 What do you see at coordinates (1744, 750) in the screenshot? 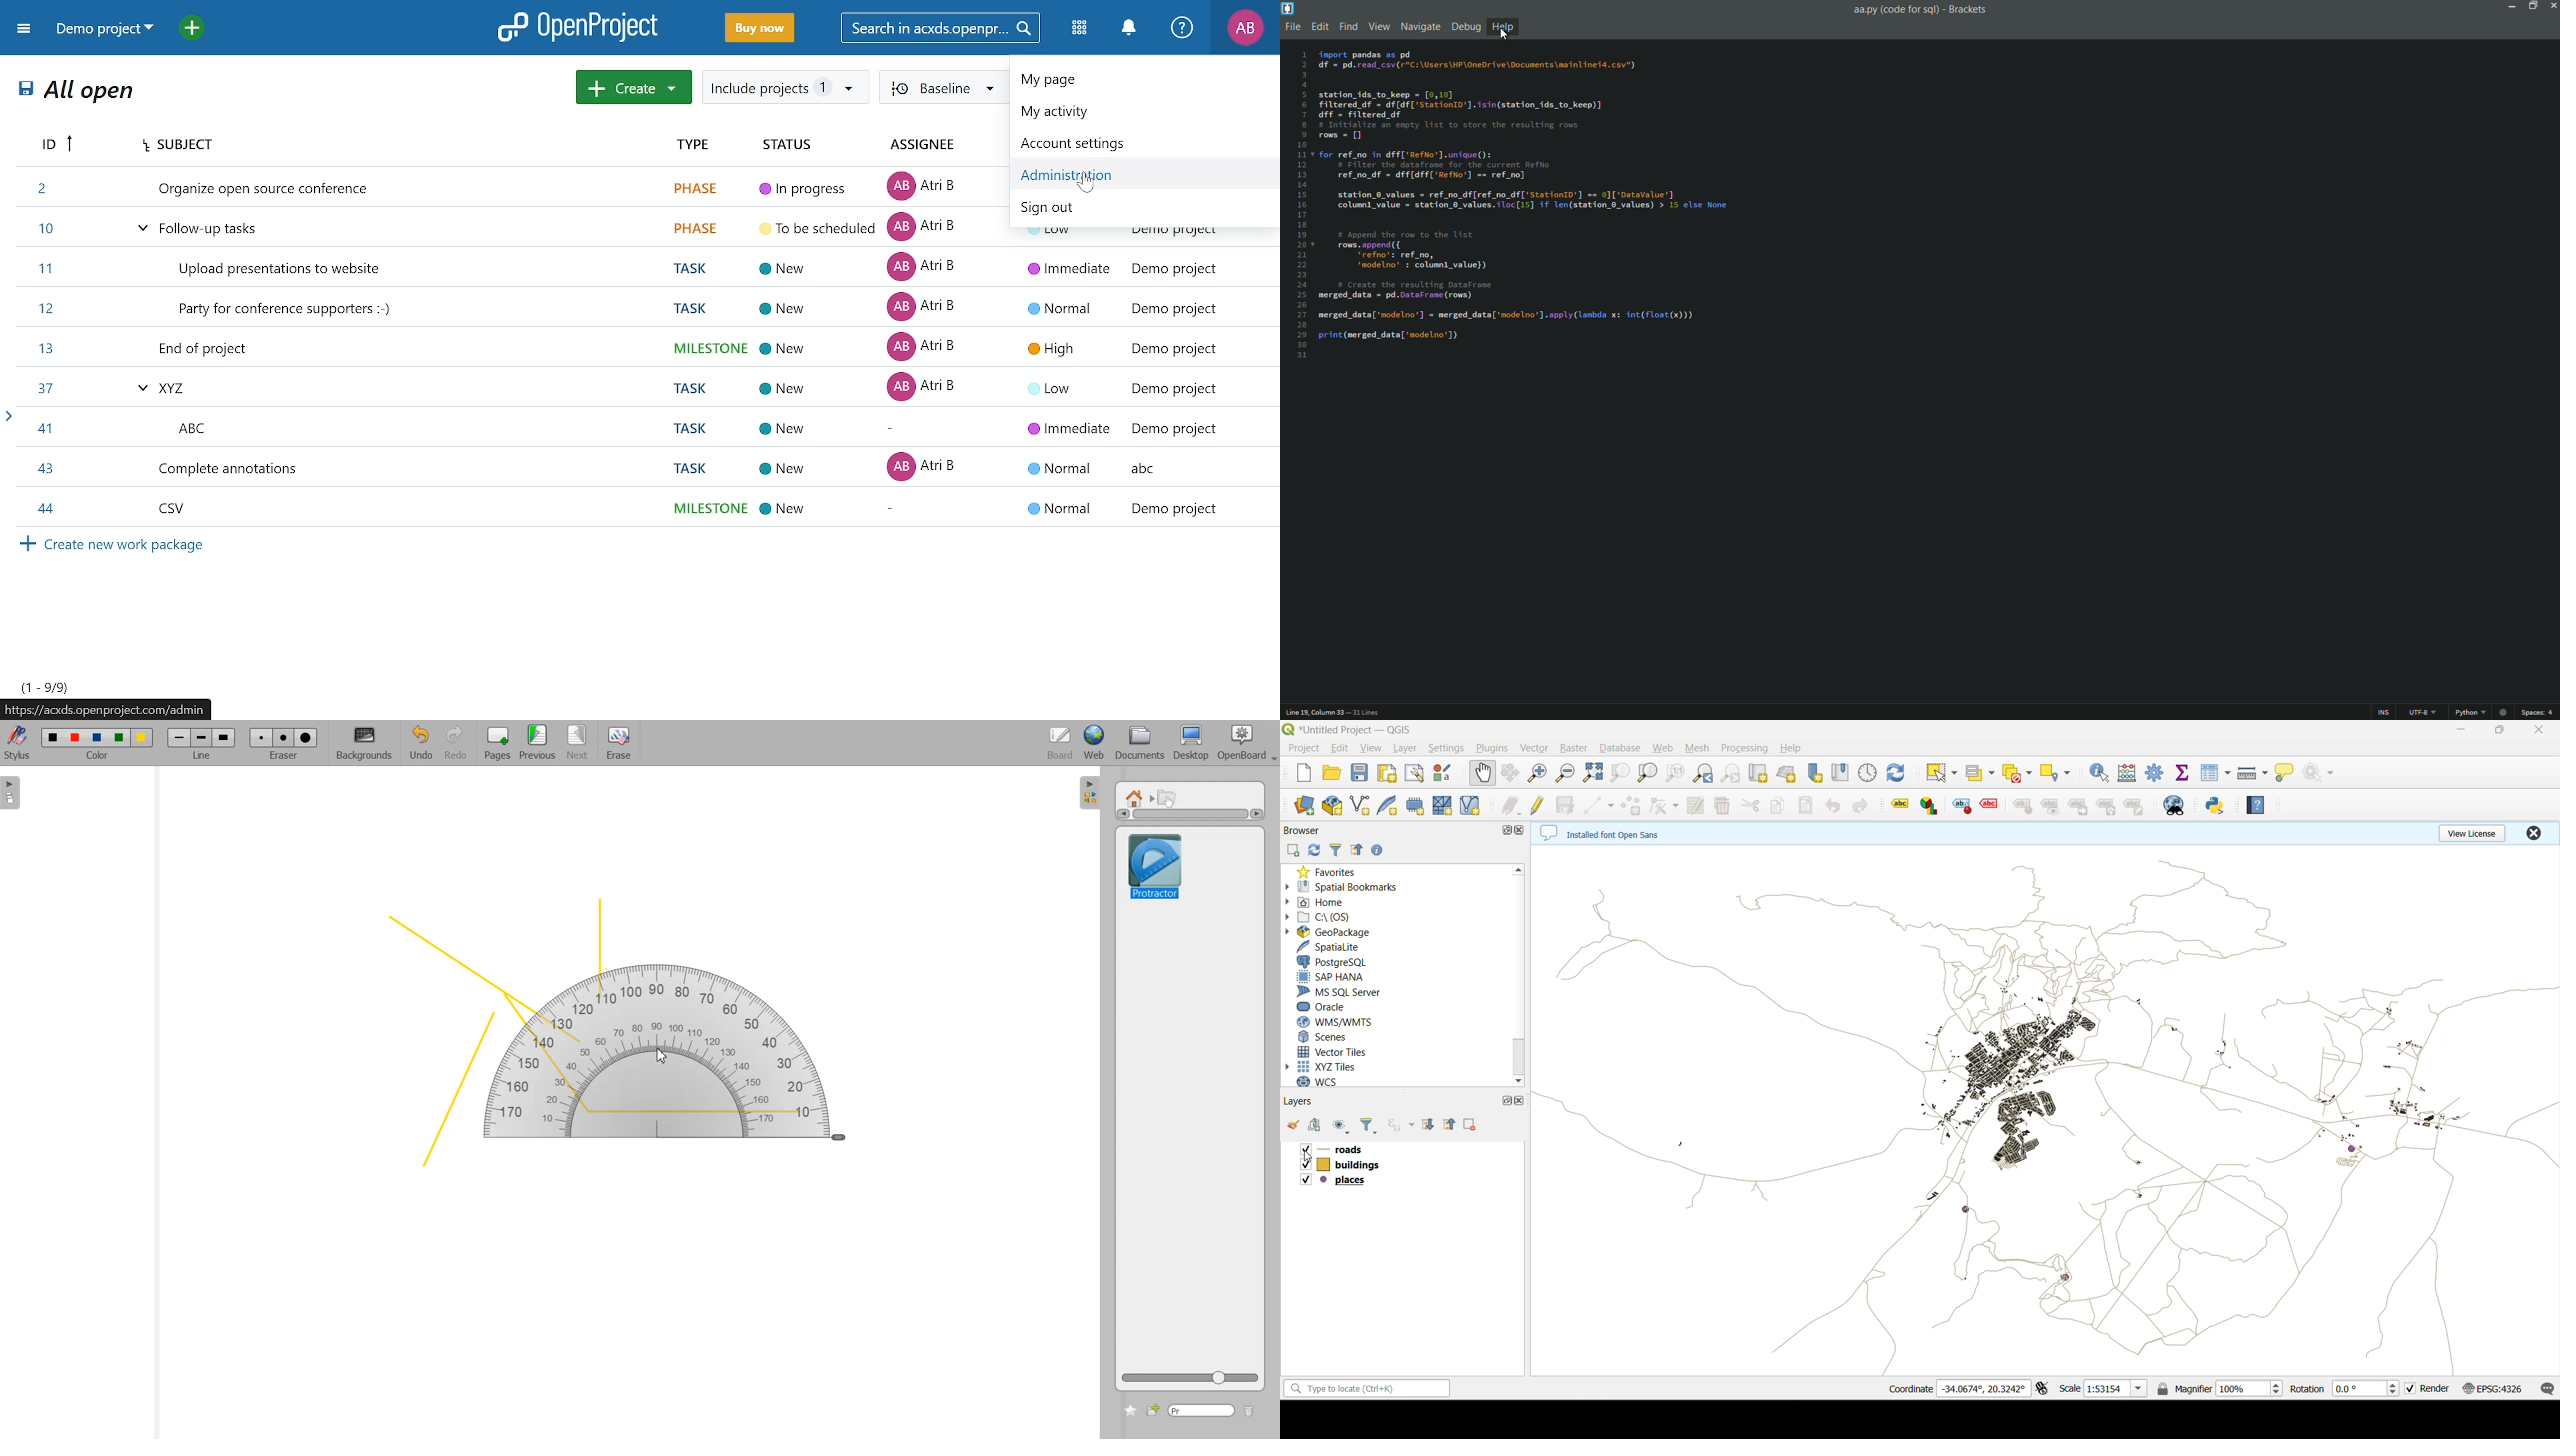
I see `processing` at bounding box center [1744, 750].